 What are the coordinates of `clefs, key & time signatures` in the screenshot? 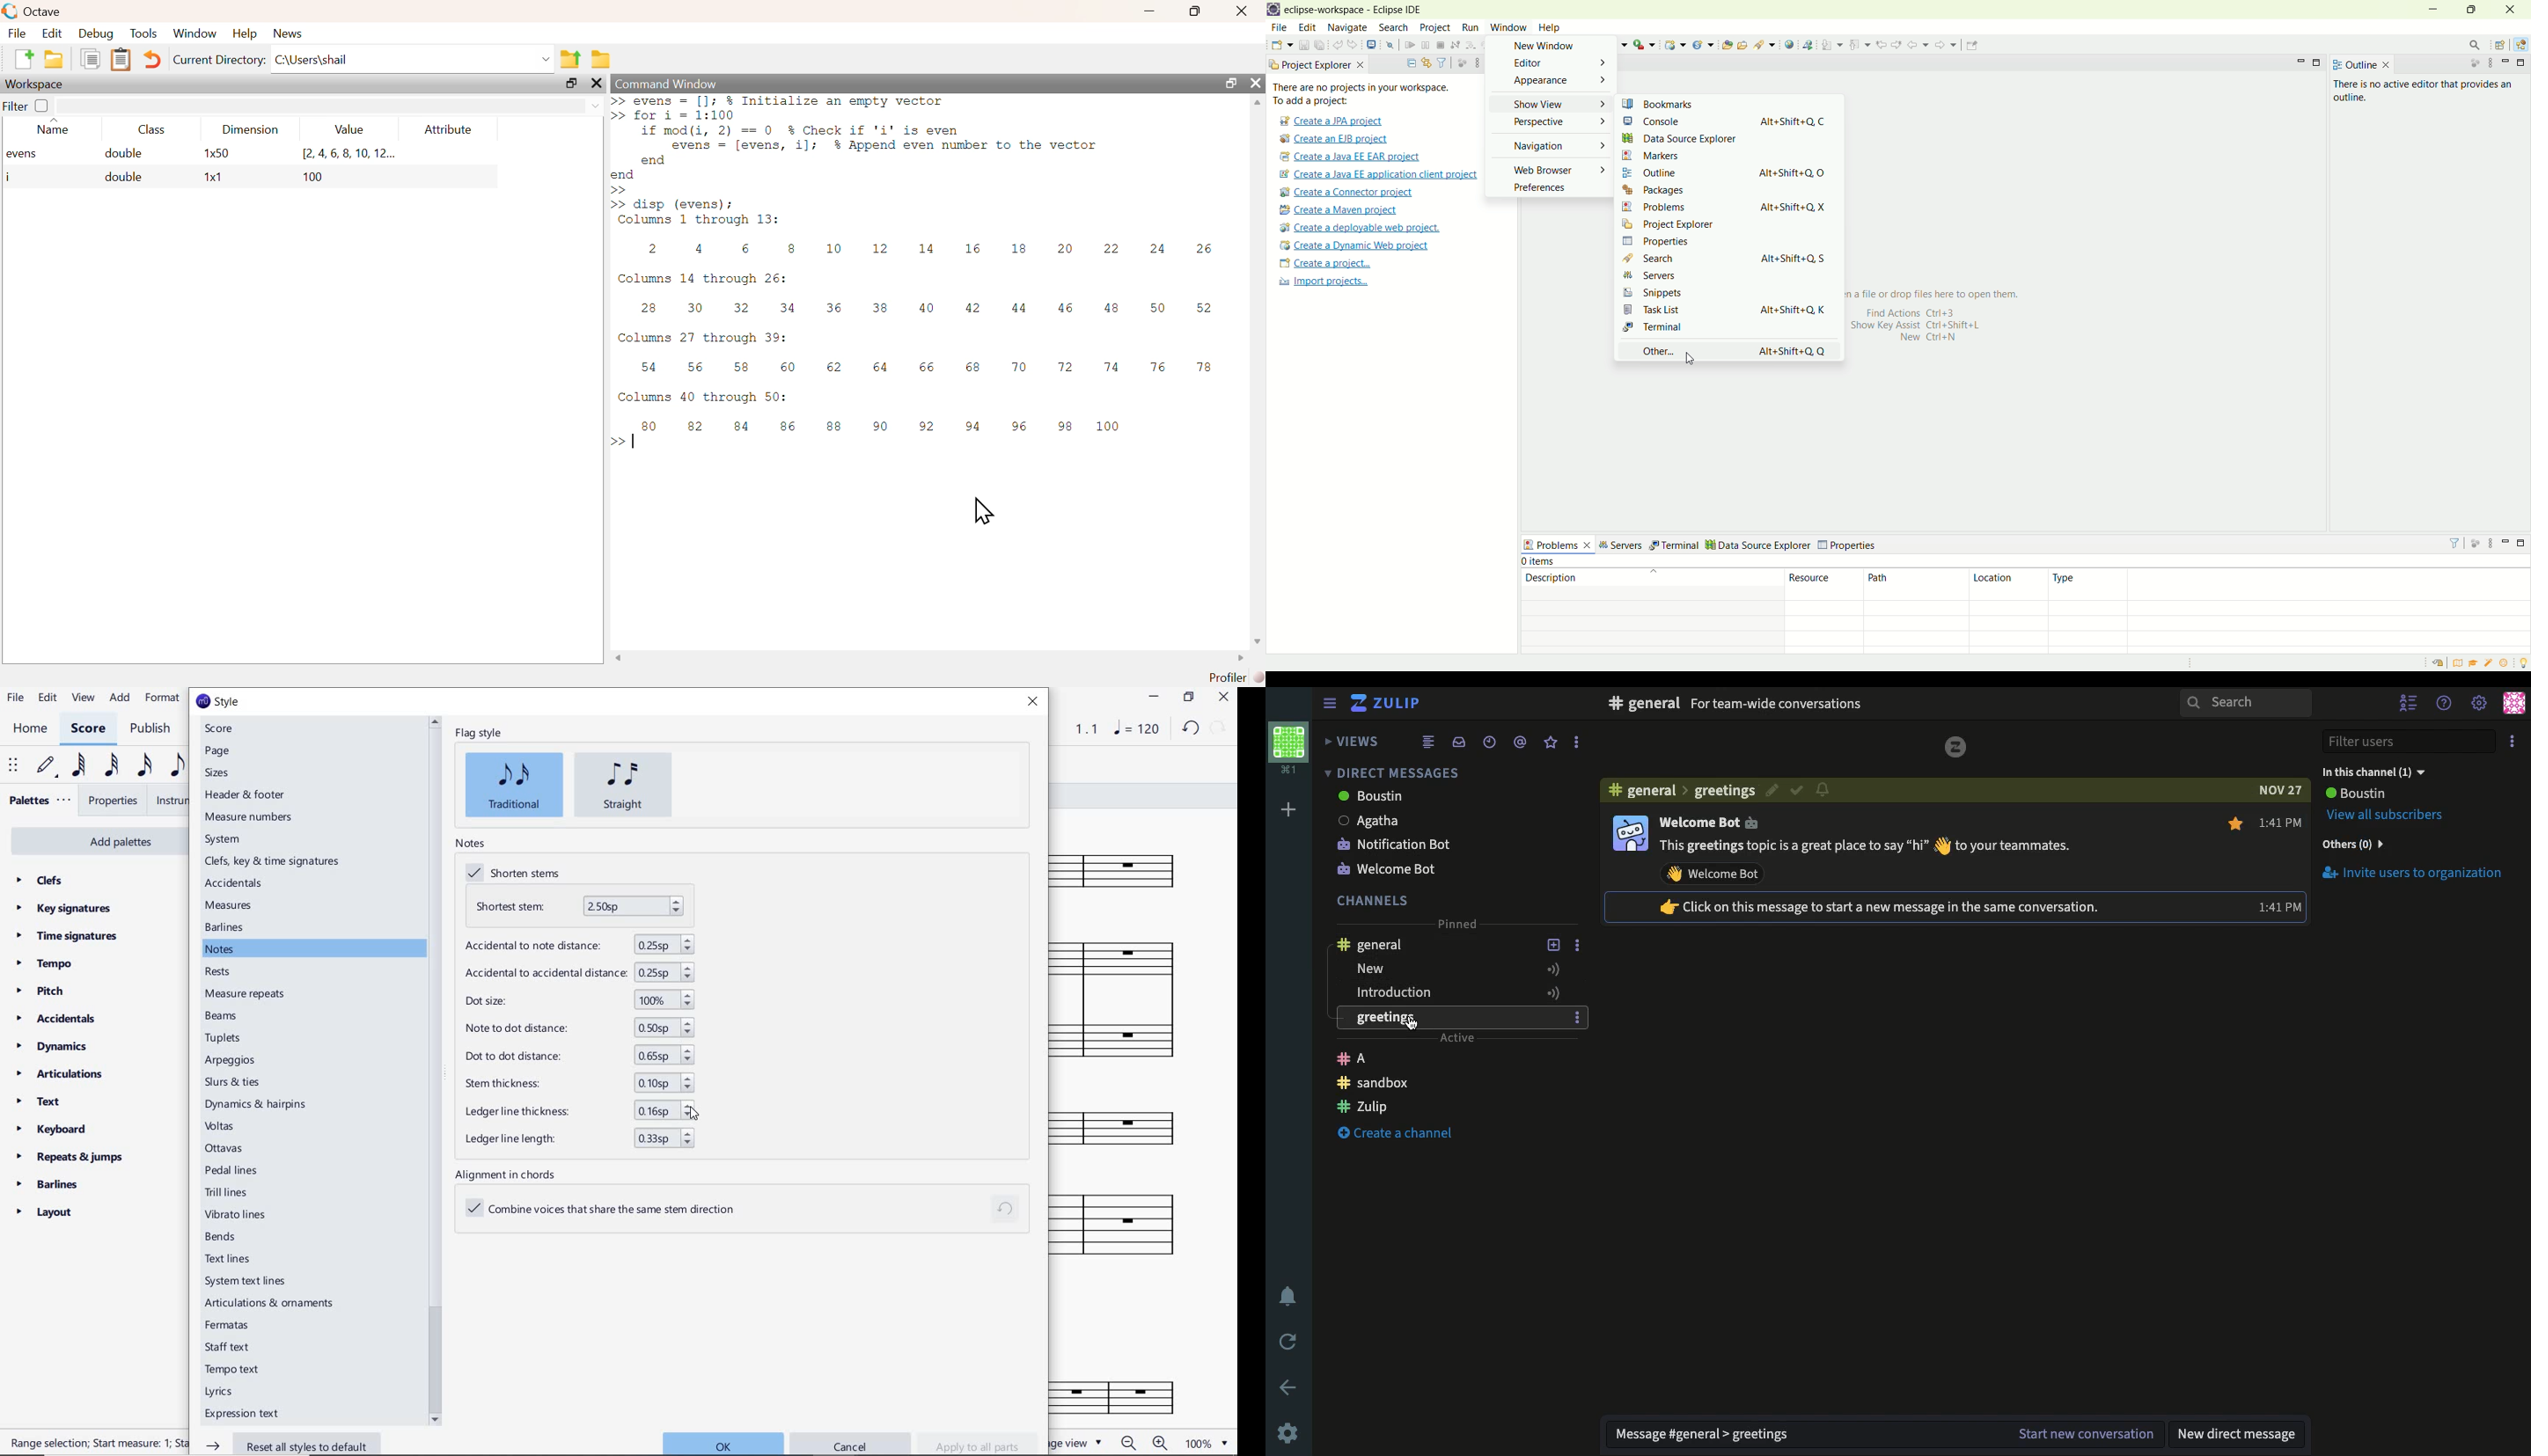 It's located at (273, 862).